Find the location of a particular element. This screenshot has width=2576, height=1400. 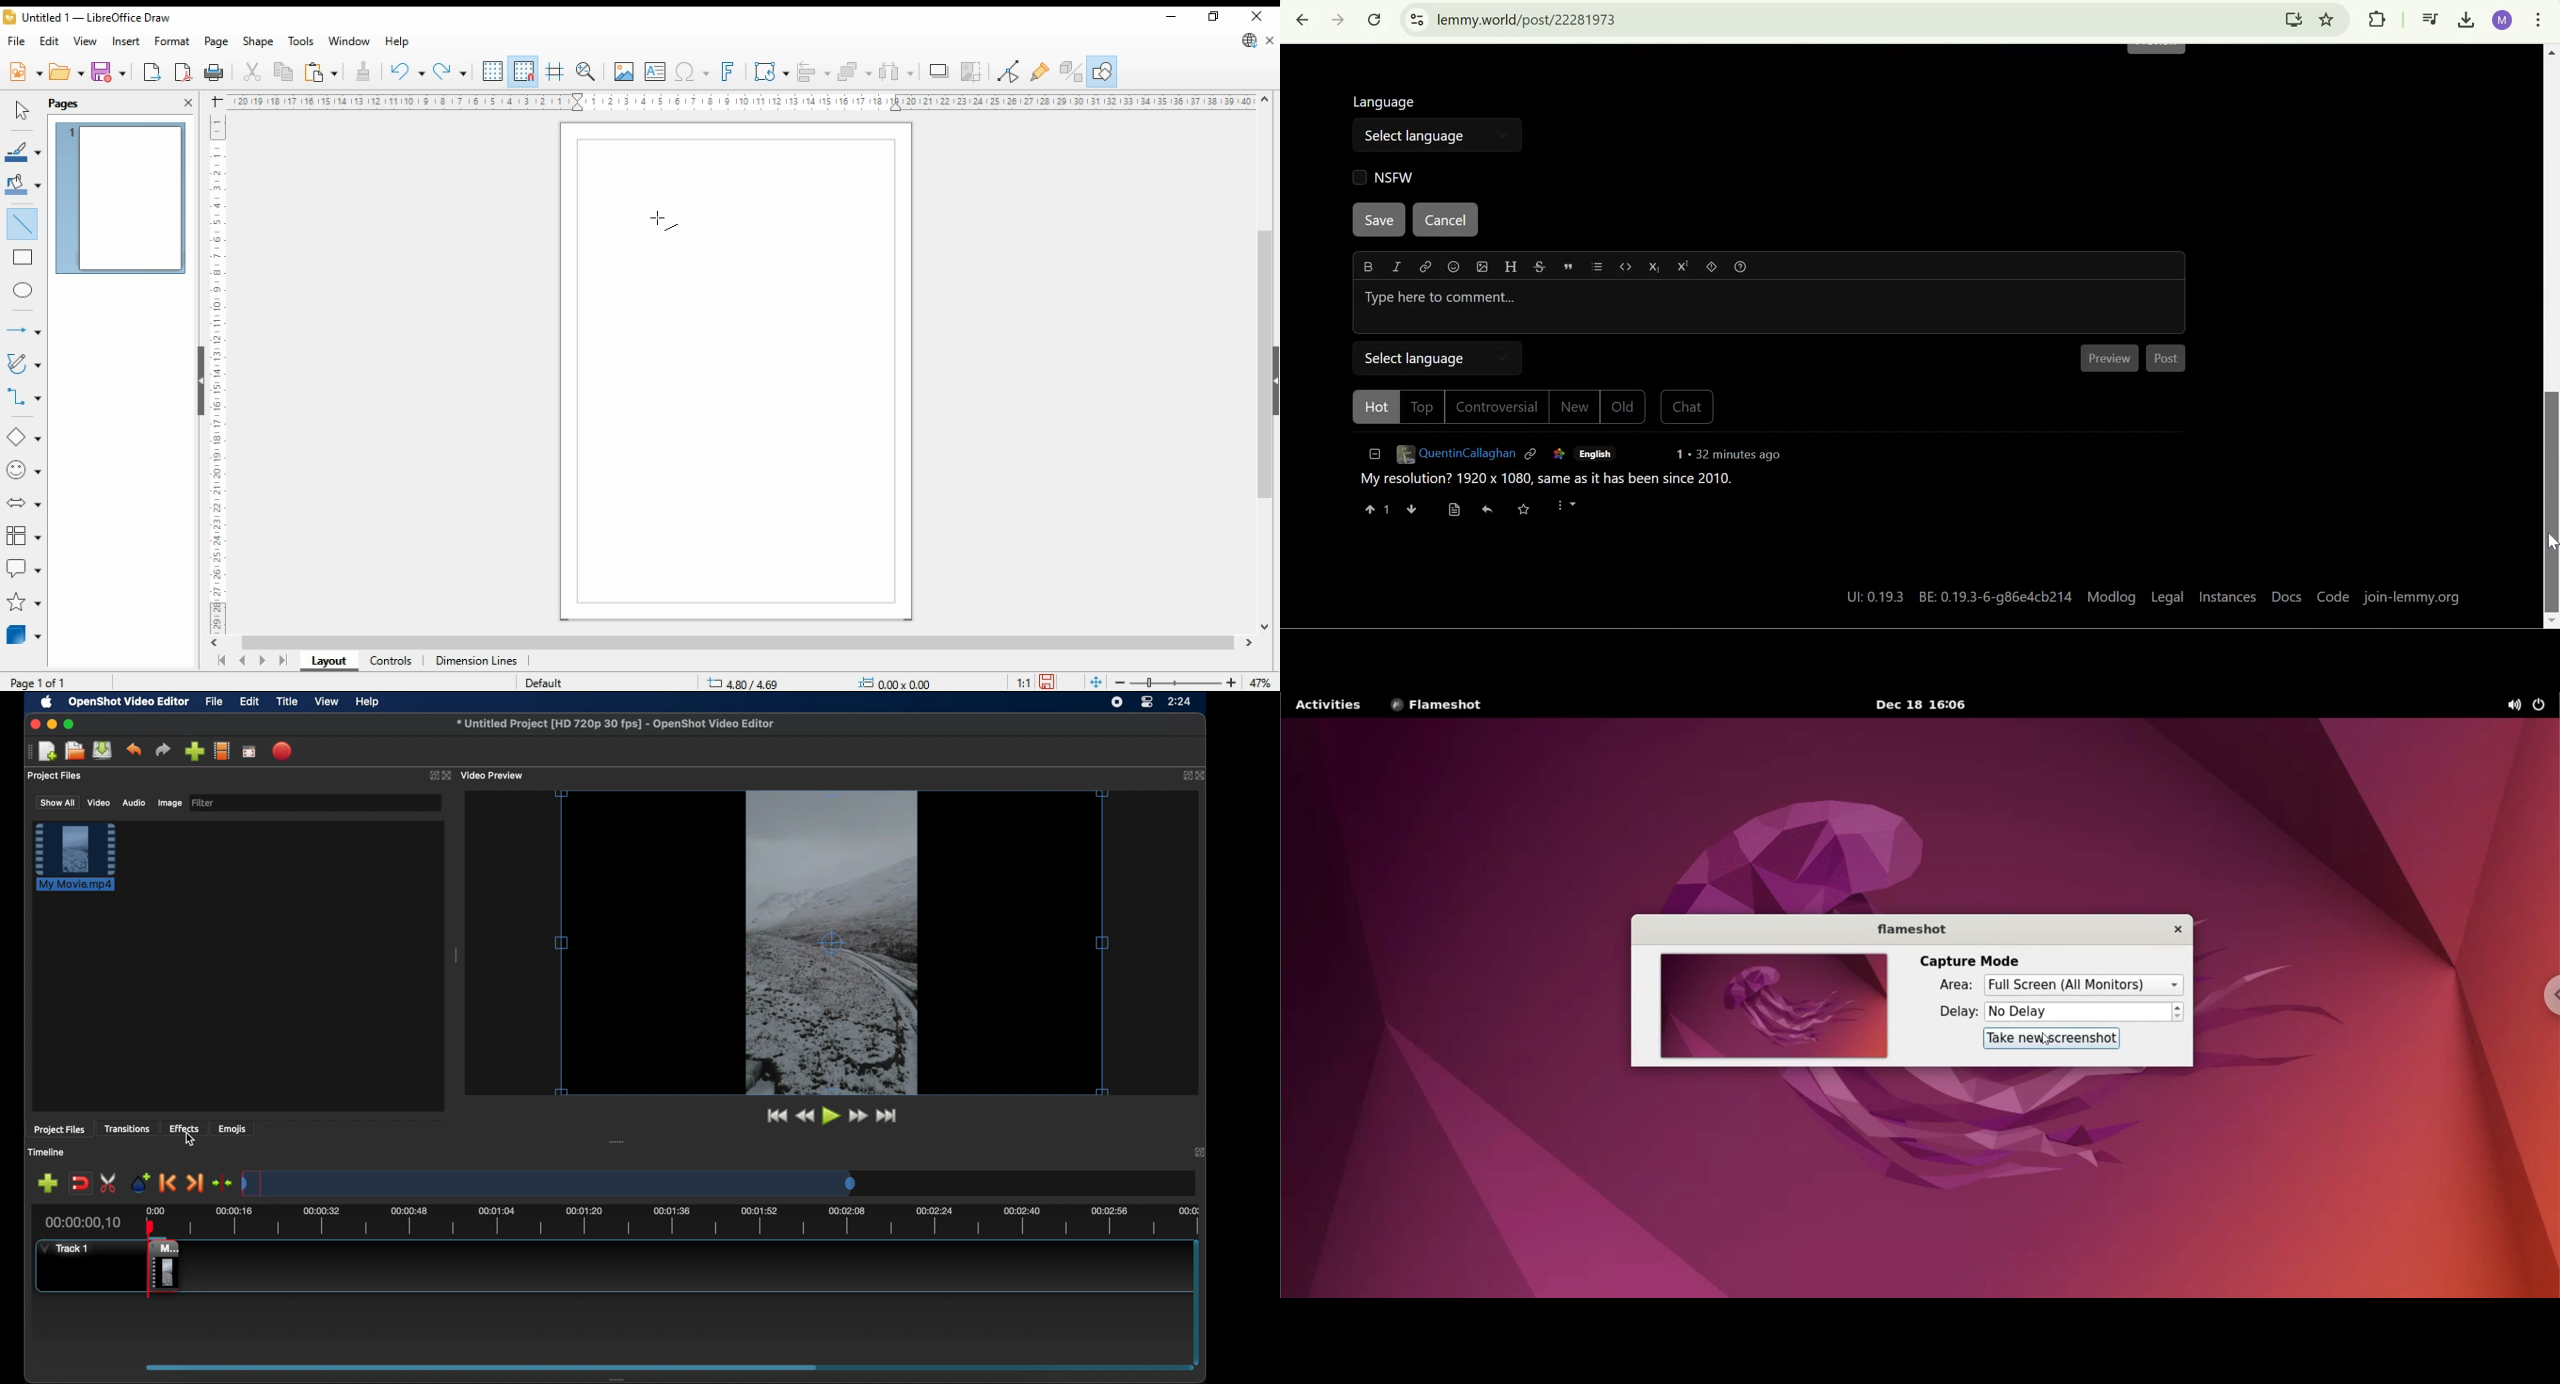

UI: 0.19.3 is located at coordinates (1871, 597).